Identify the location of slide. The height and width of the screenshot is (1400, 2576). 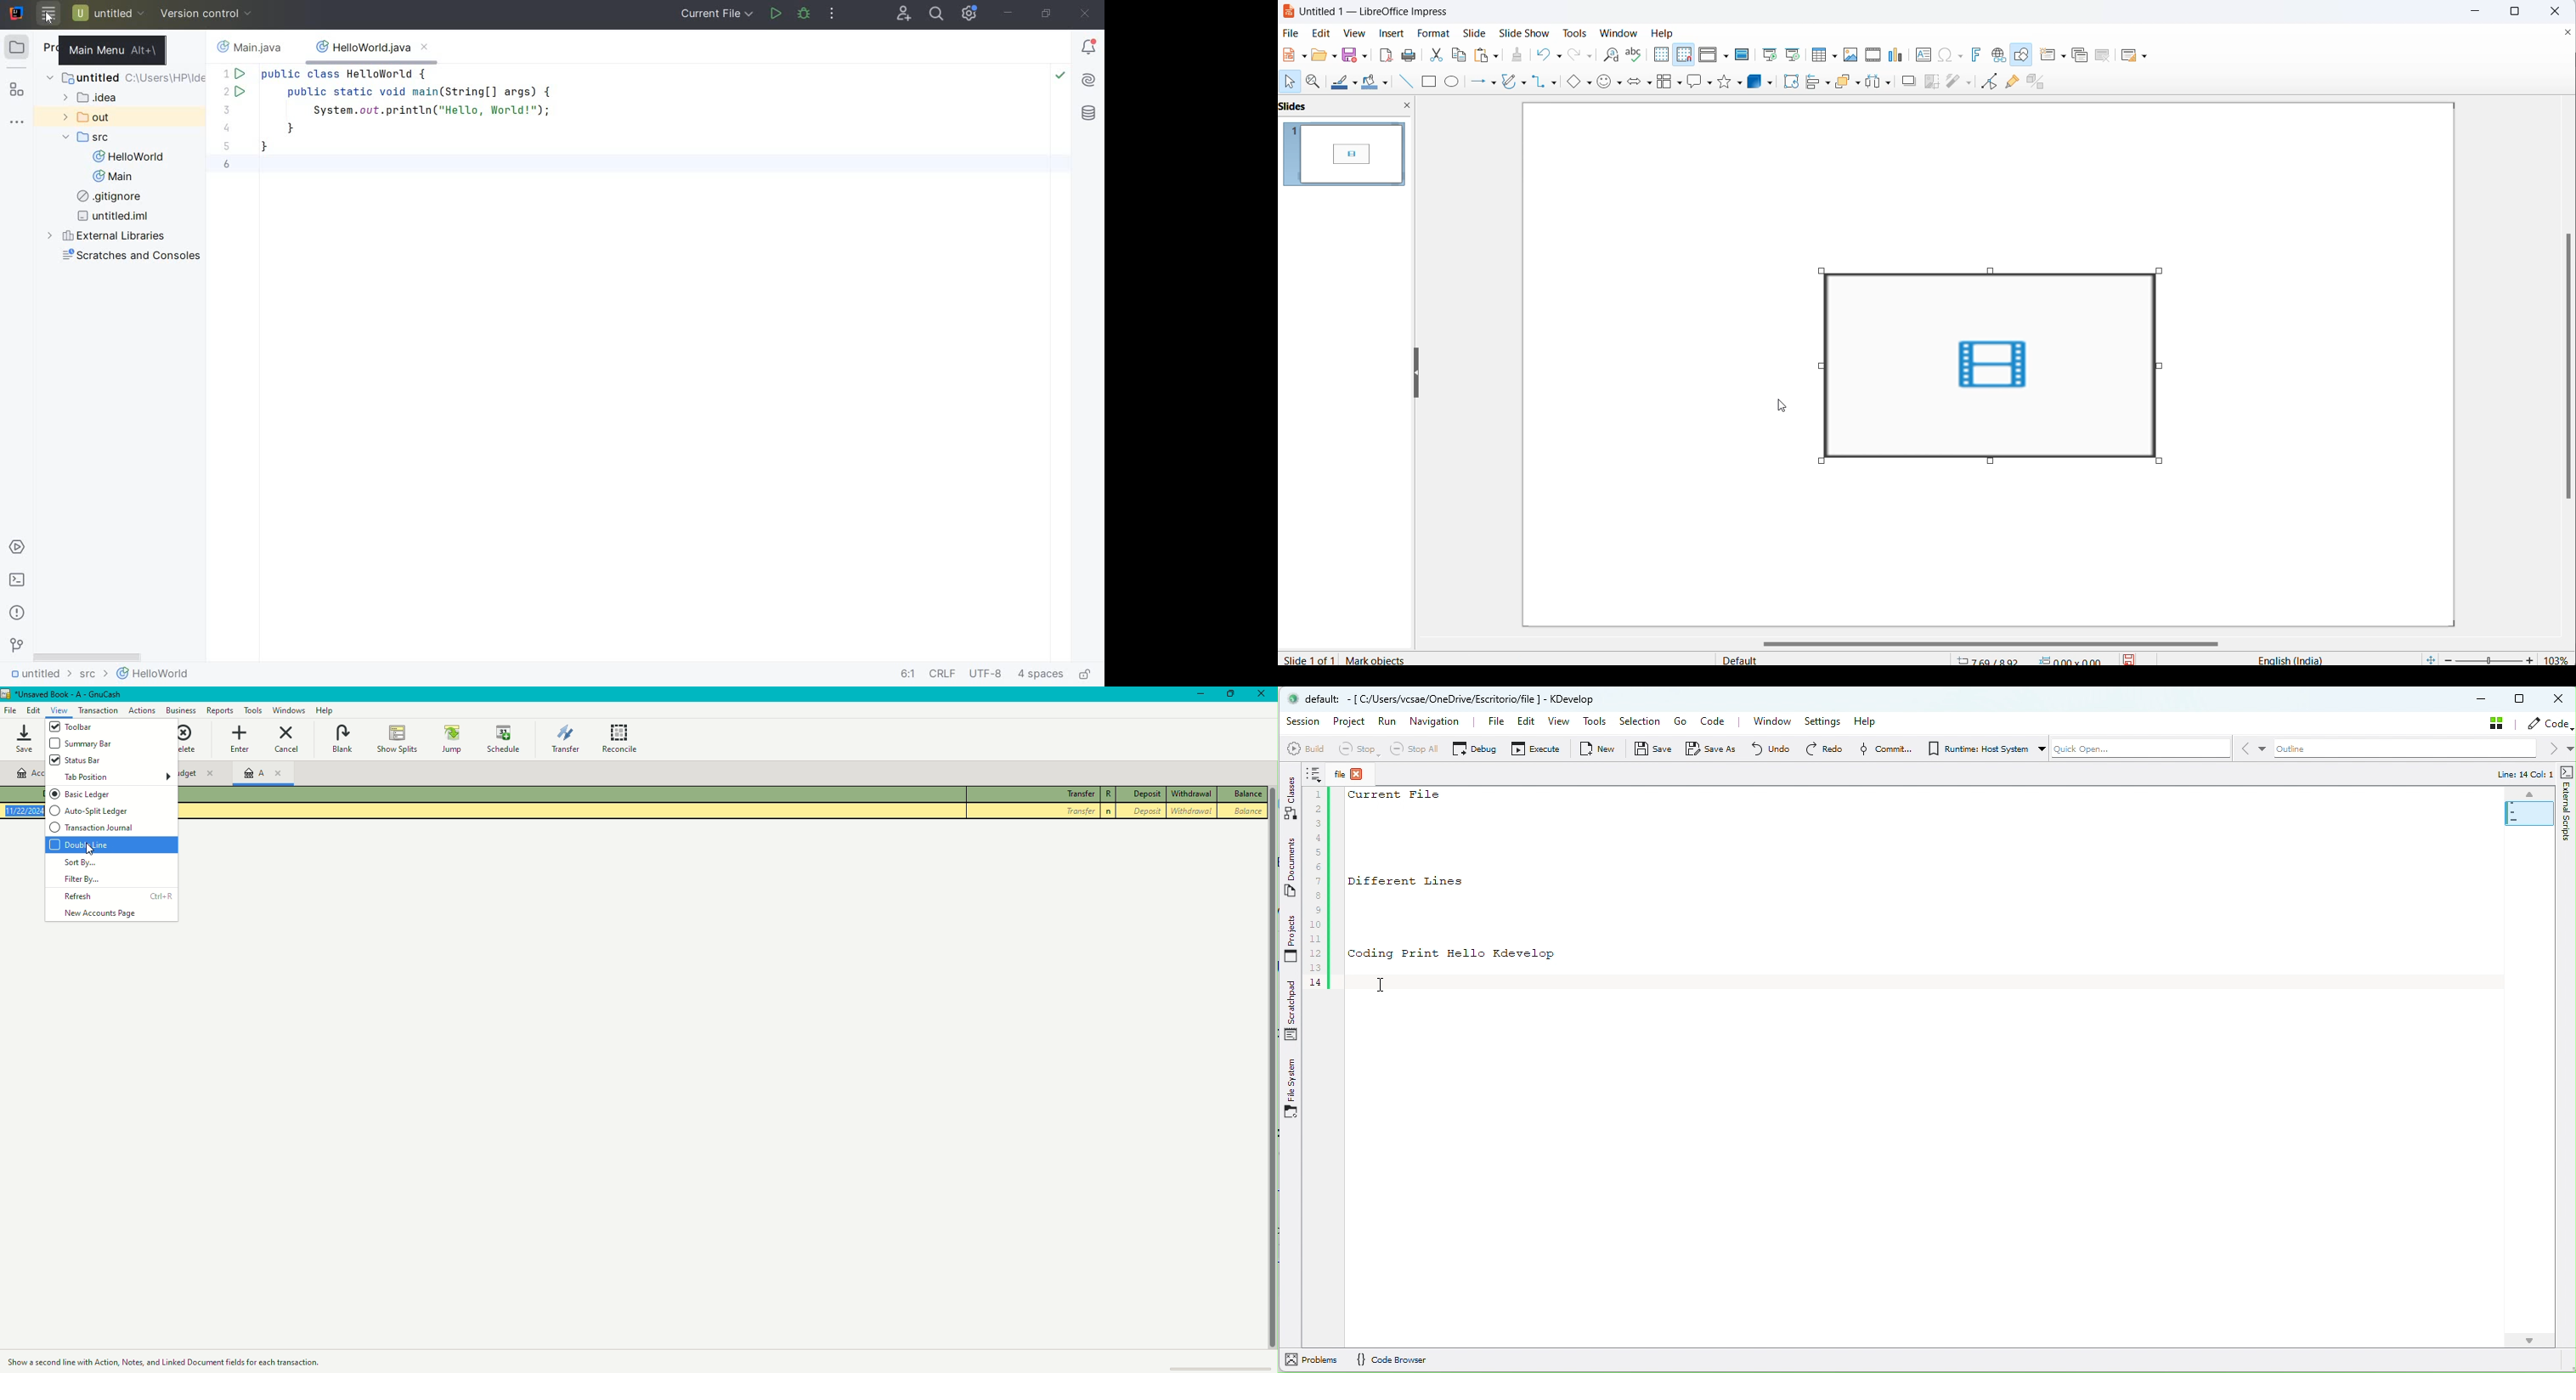
(1479, 33).